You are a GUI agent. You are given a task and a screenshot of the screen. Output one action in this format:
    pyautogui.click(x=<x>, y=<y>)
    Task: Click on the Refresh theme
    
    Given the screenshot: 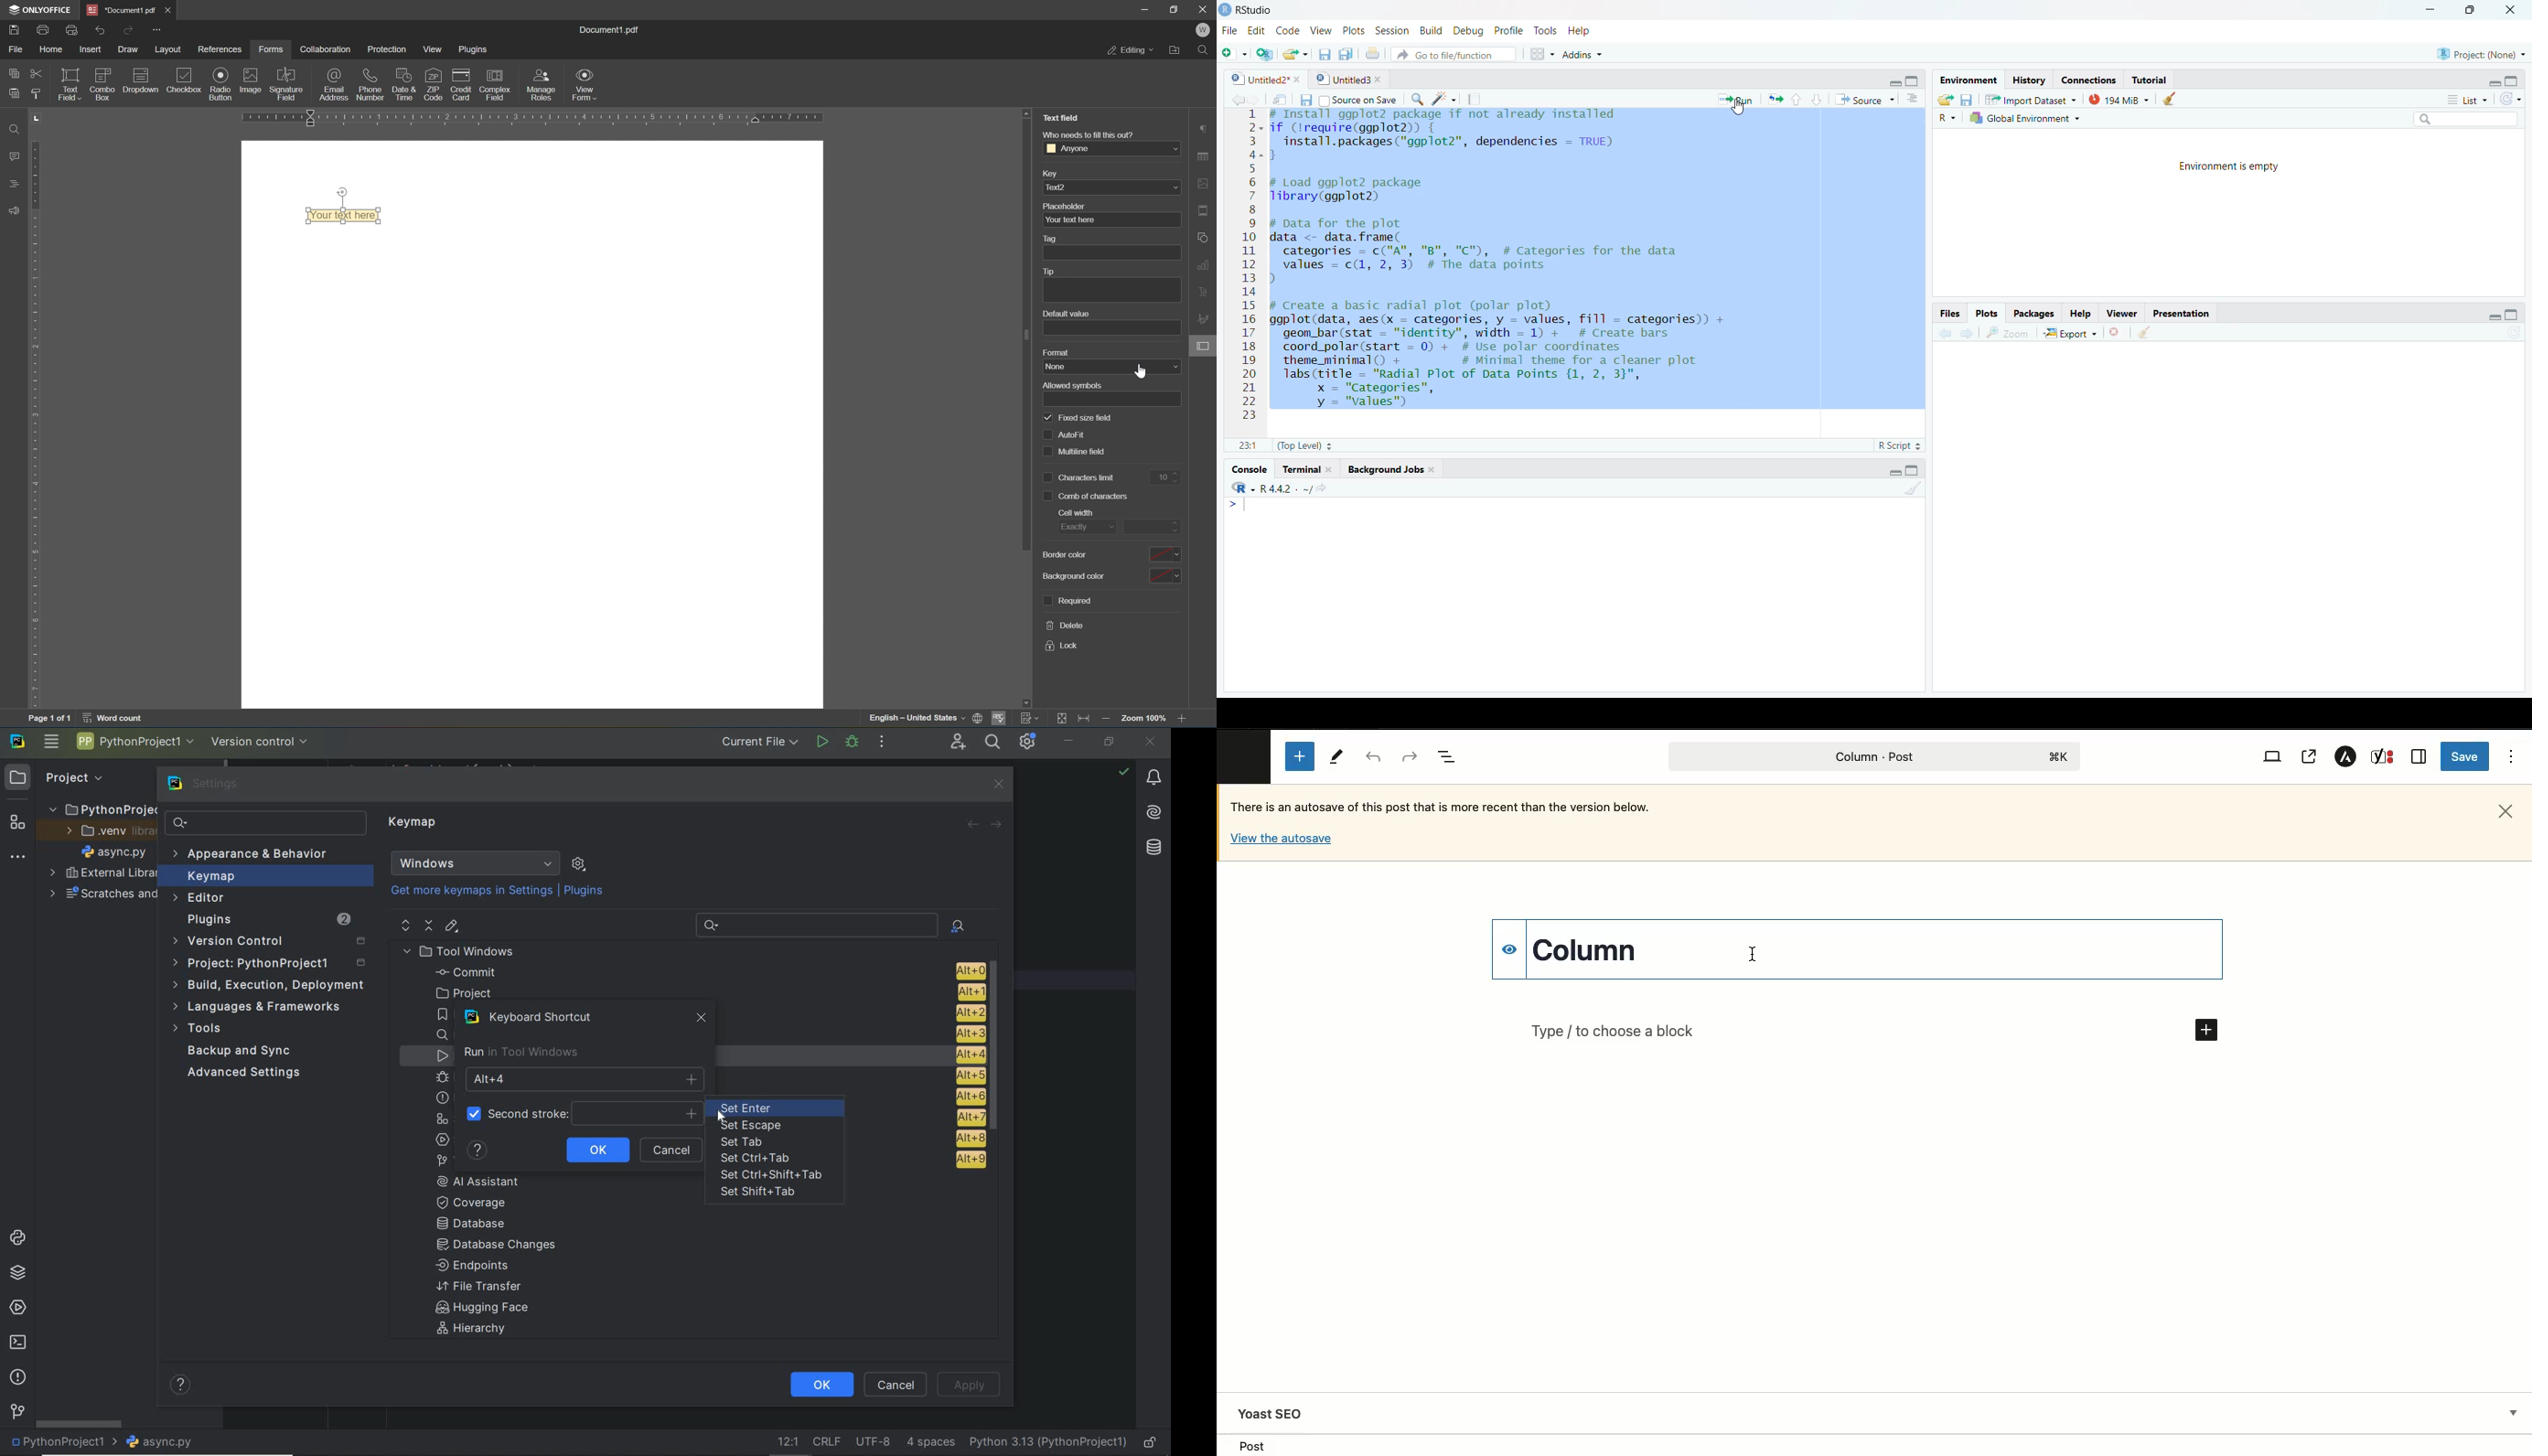 What is the action you would take?
    pyautogui.click(x=2513, y=98)
    